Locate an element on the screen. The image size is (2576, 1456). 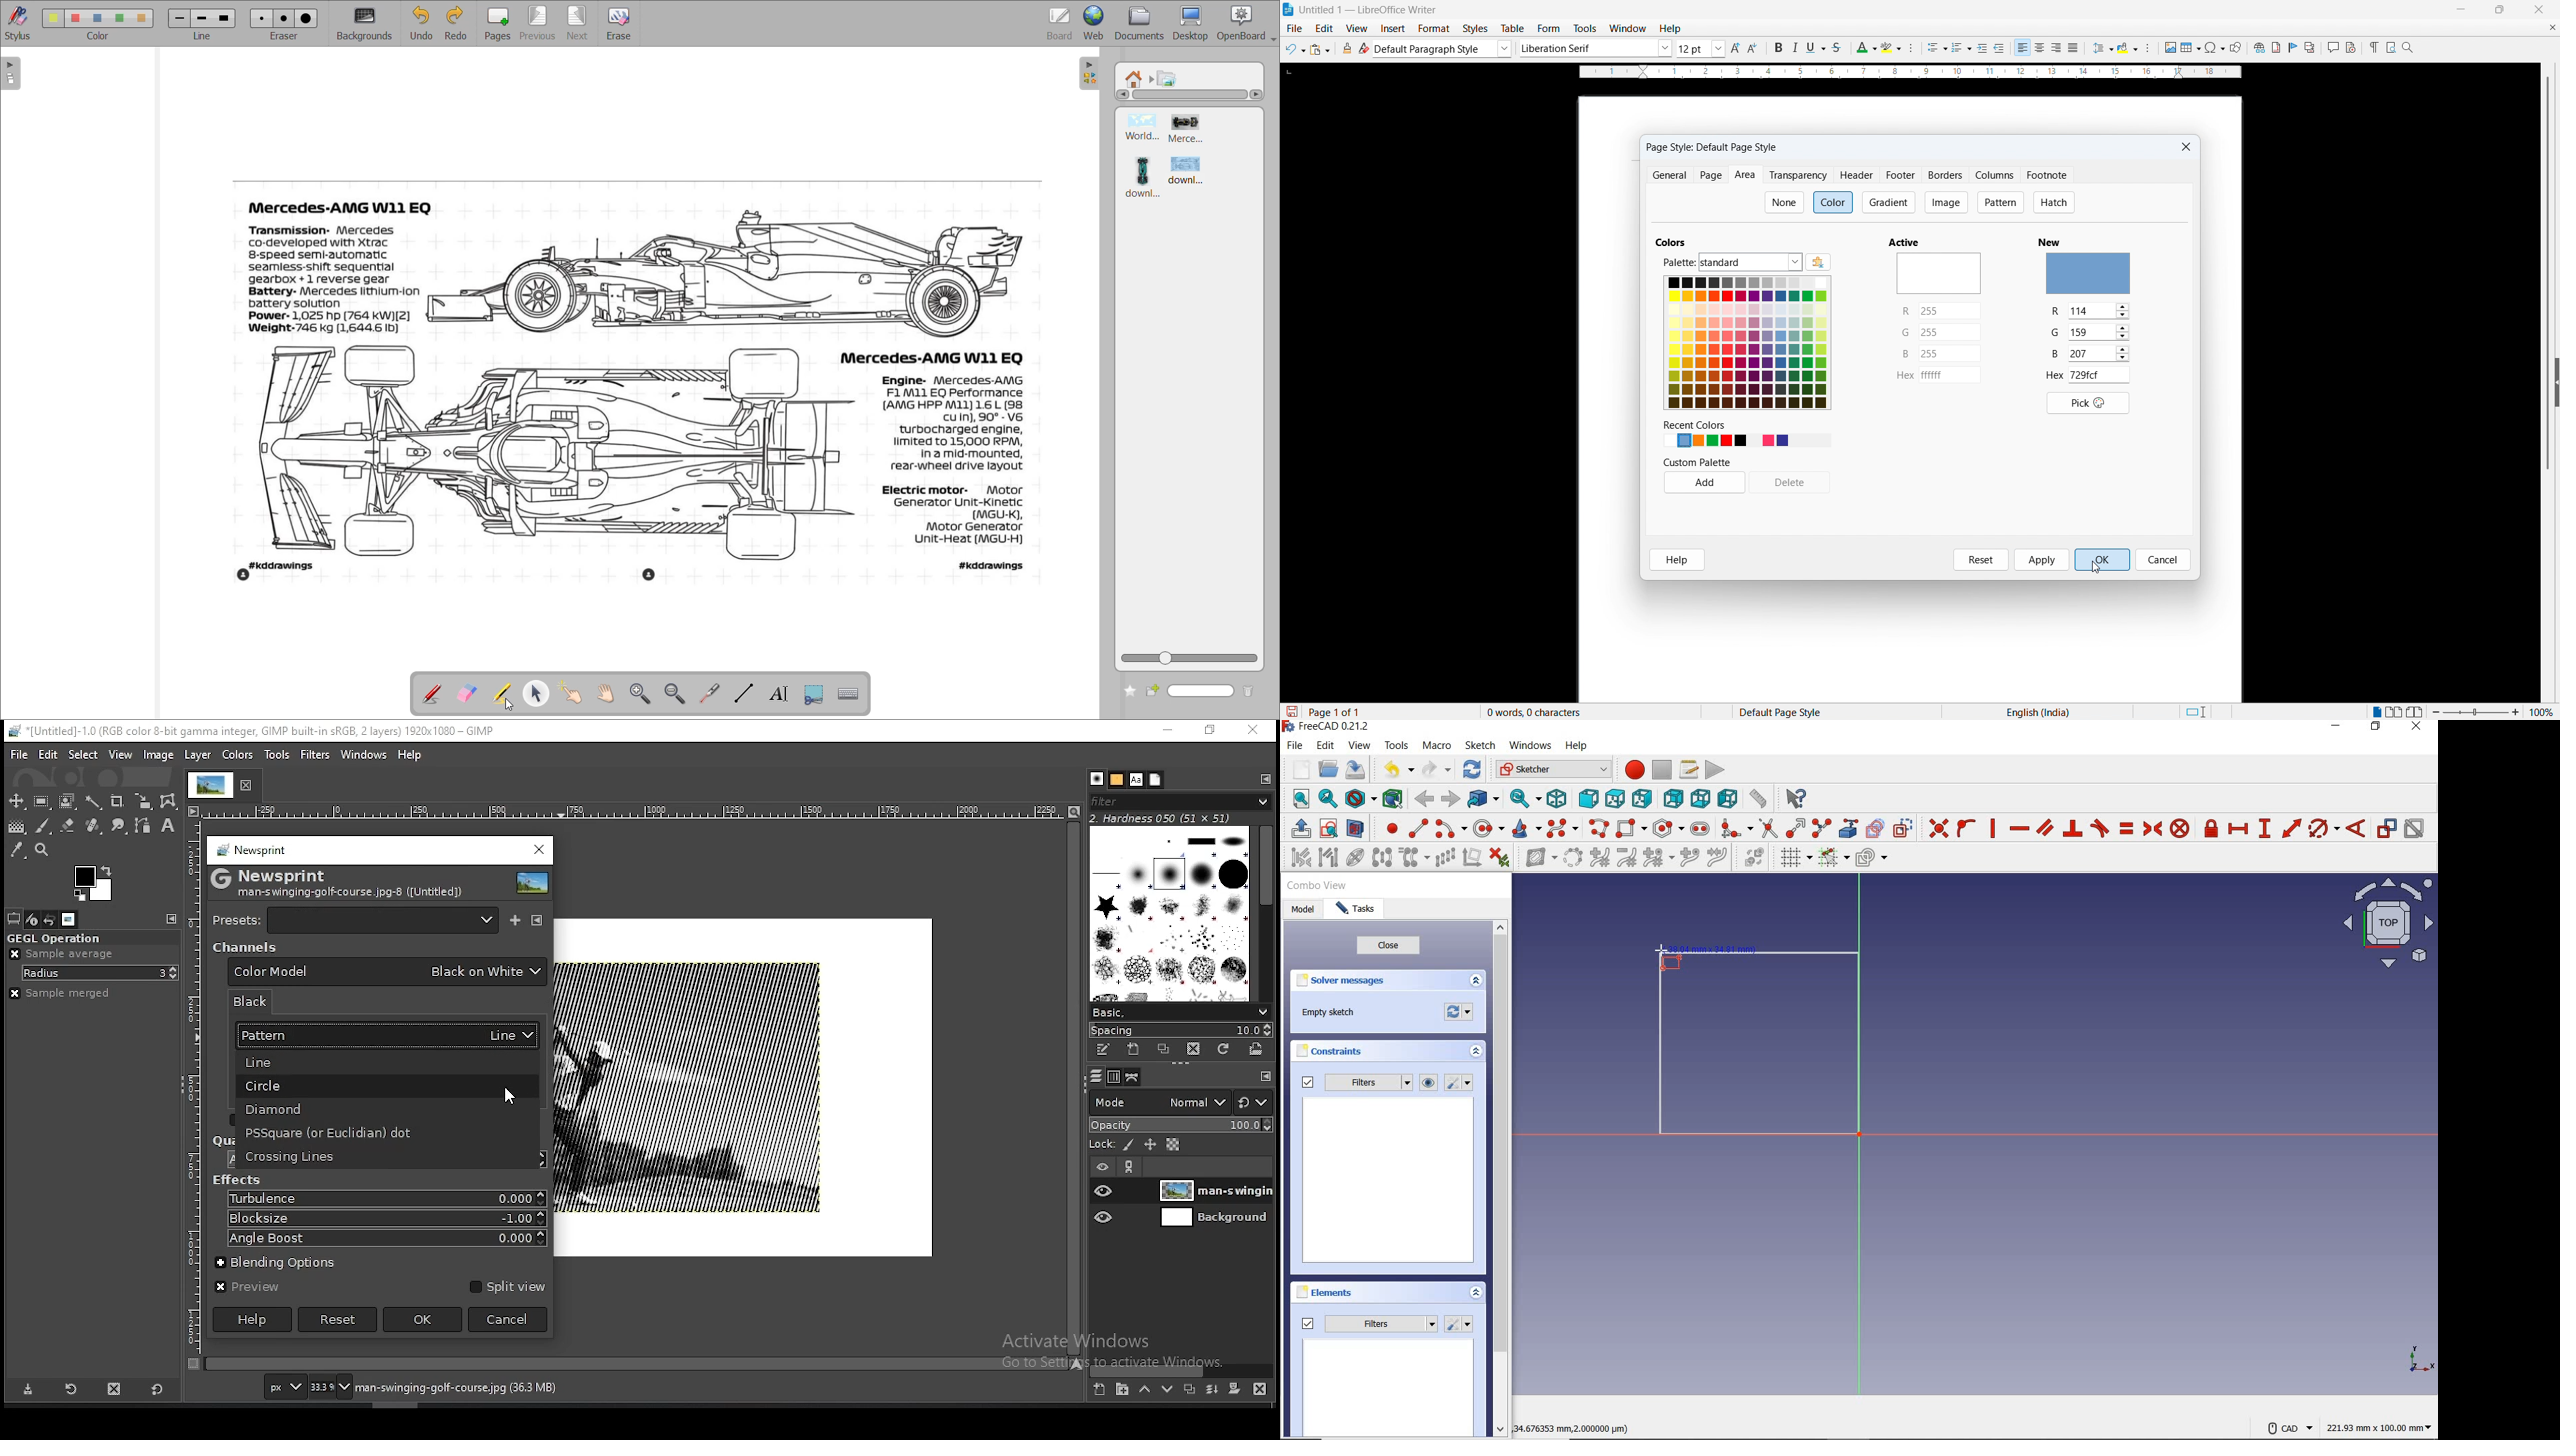
effects is located at coordinates (237, 1180).